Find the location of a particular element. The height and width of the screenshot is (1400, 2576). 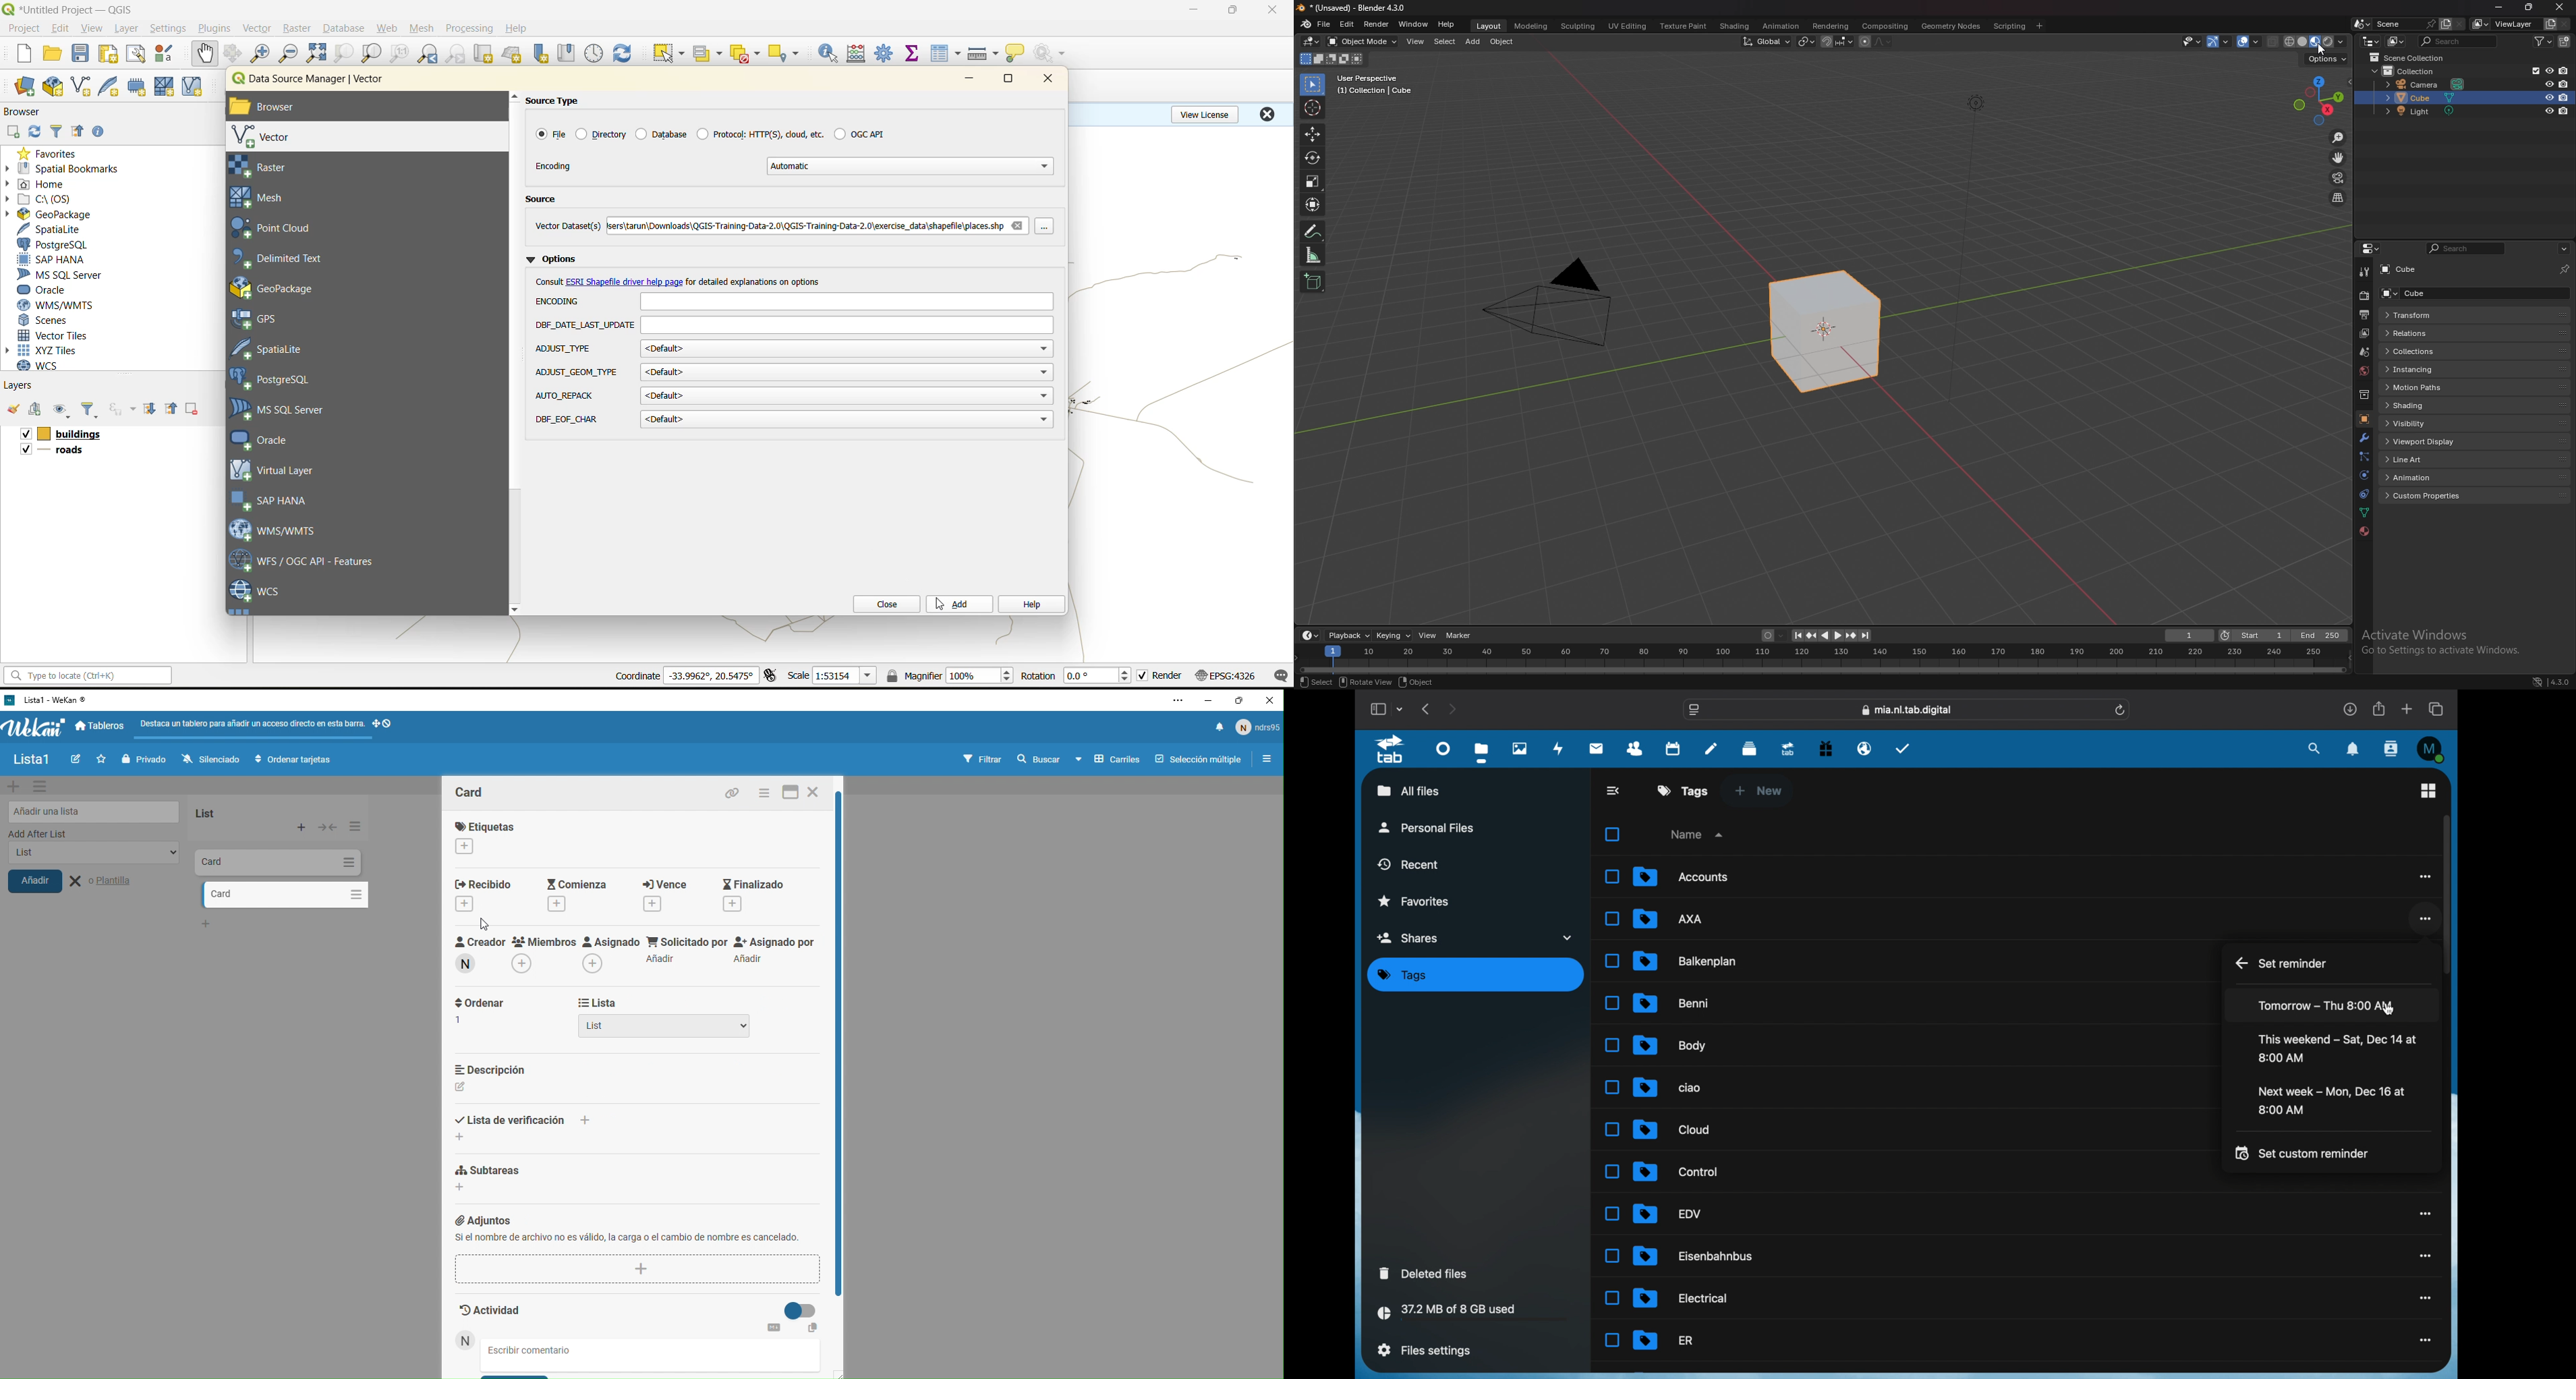

editor type is located at coordinates (1310, 635).